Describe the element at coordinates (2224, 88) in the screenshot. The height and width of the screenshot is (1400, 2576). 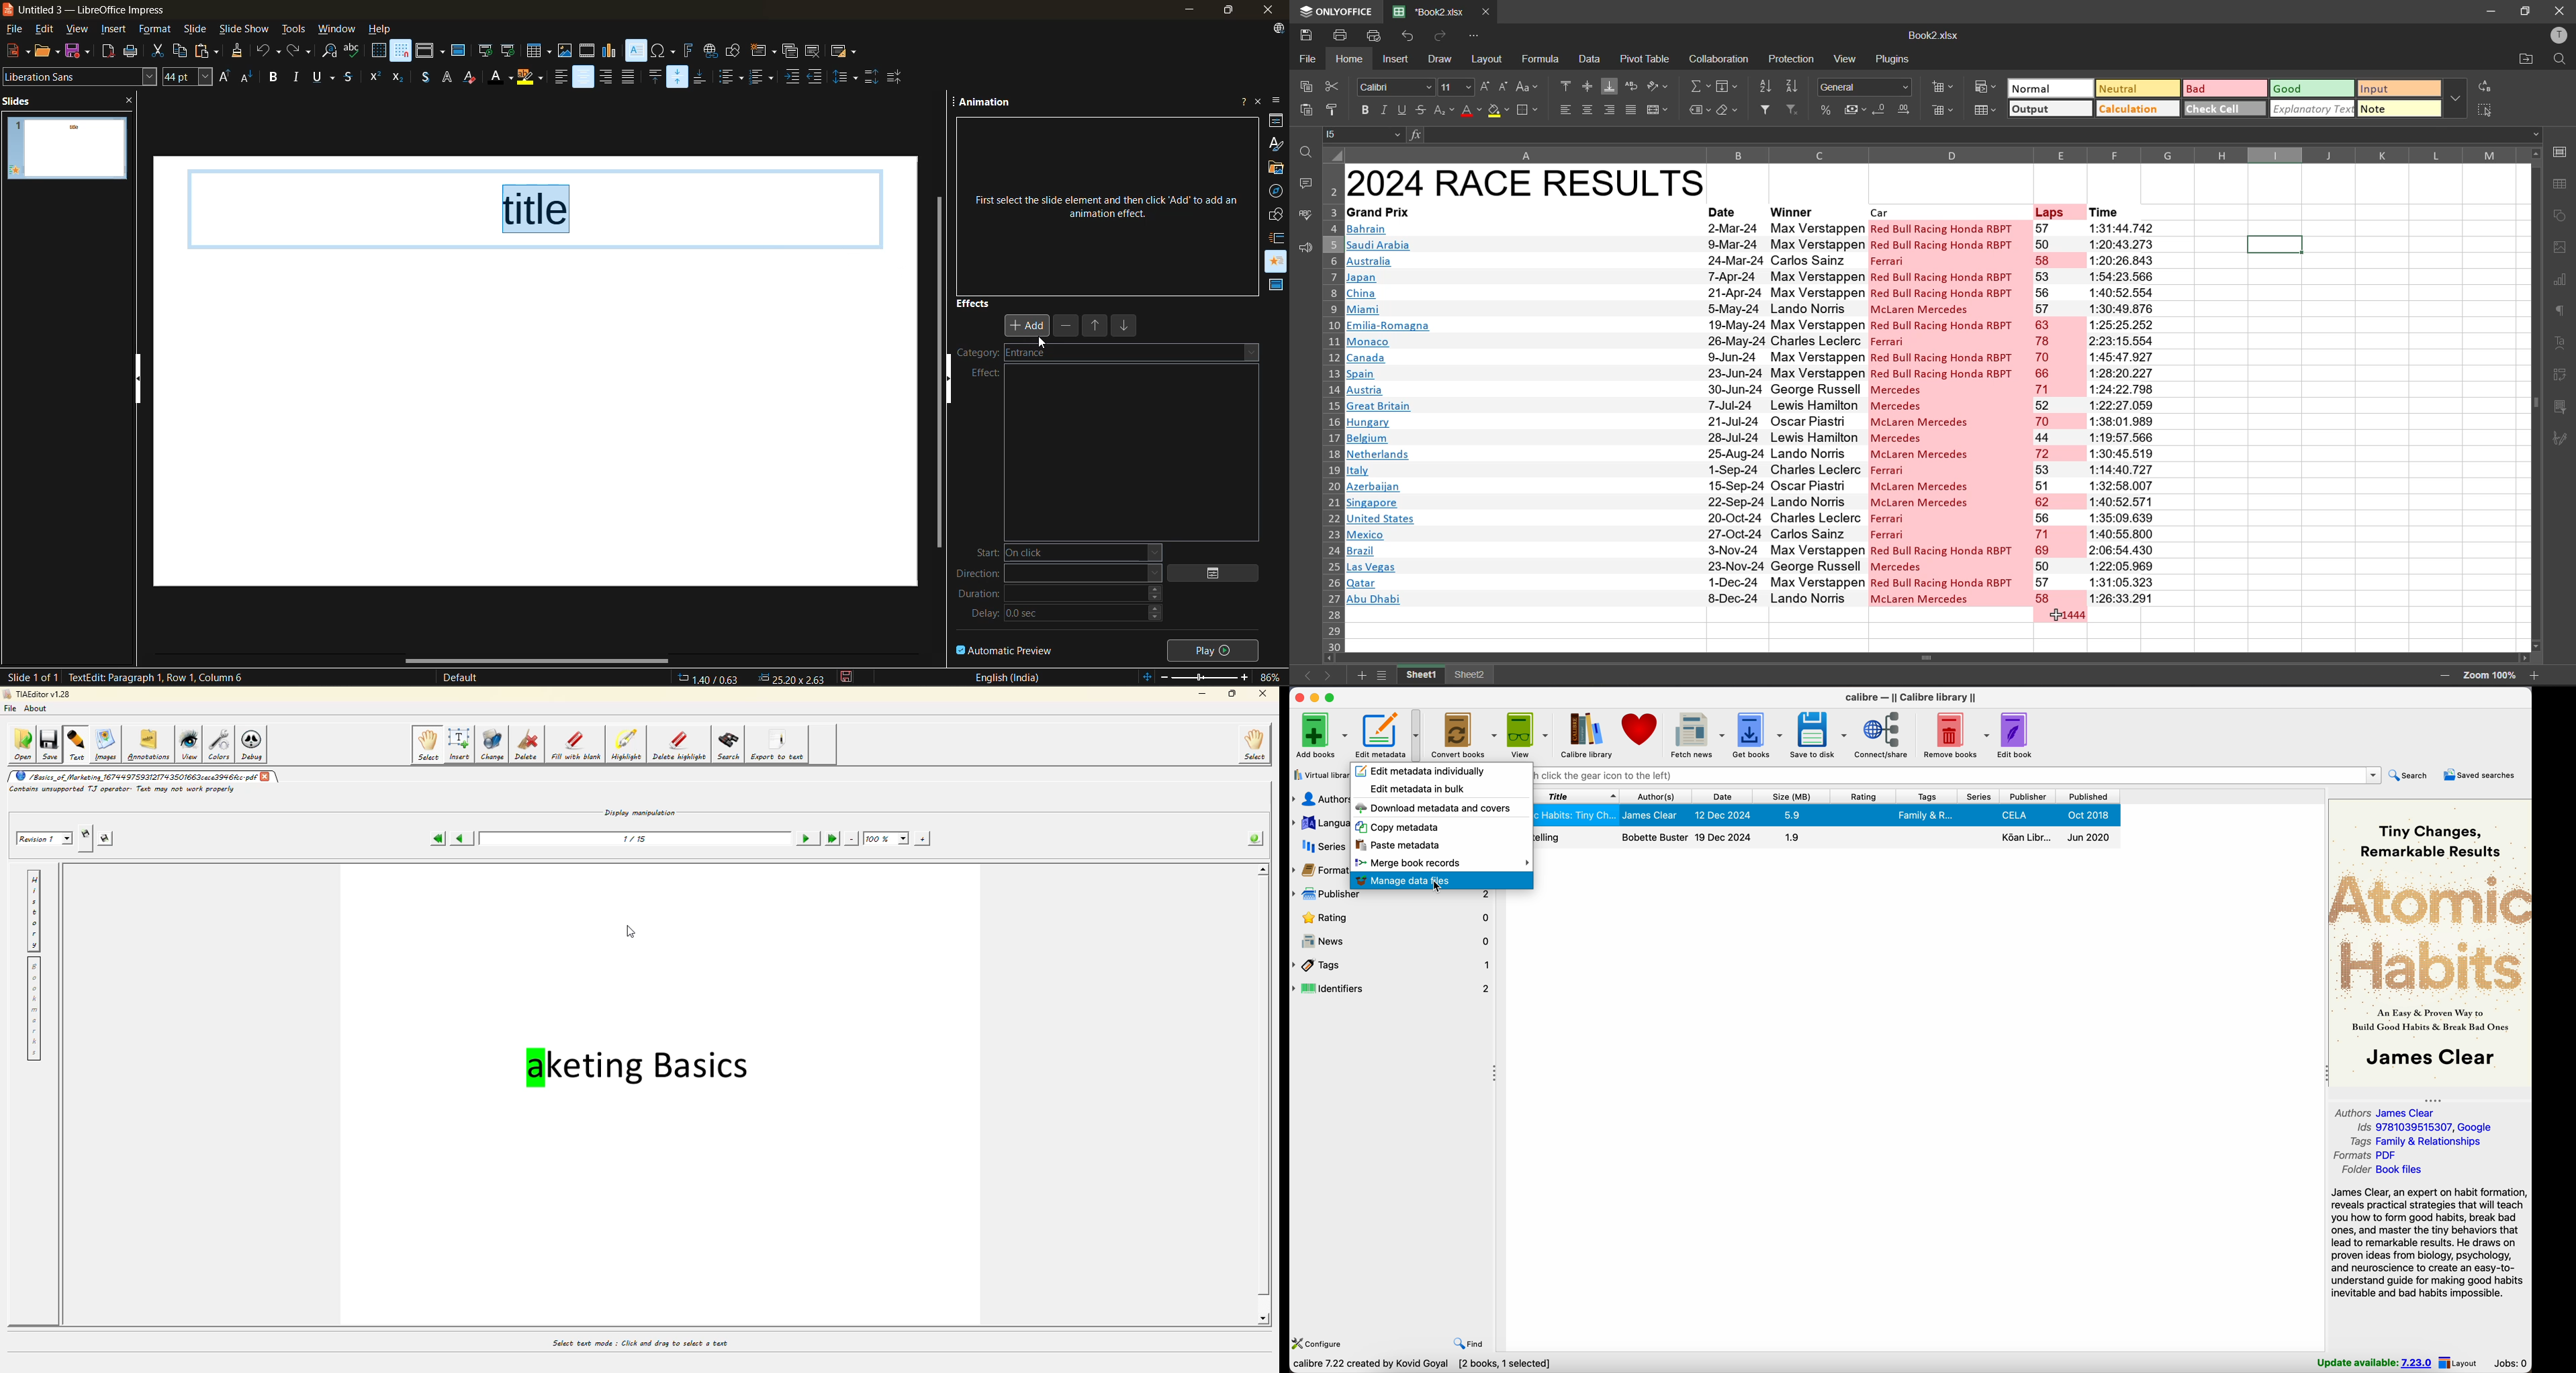
I see `bad` at that location.